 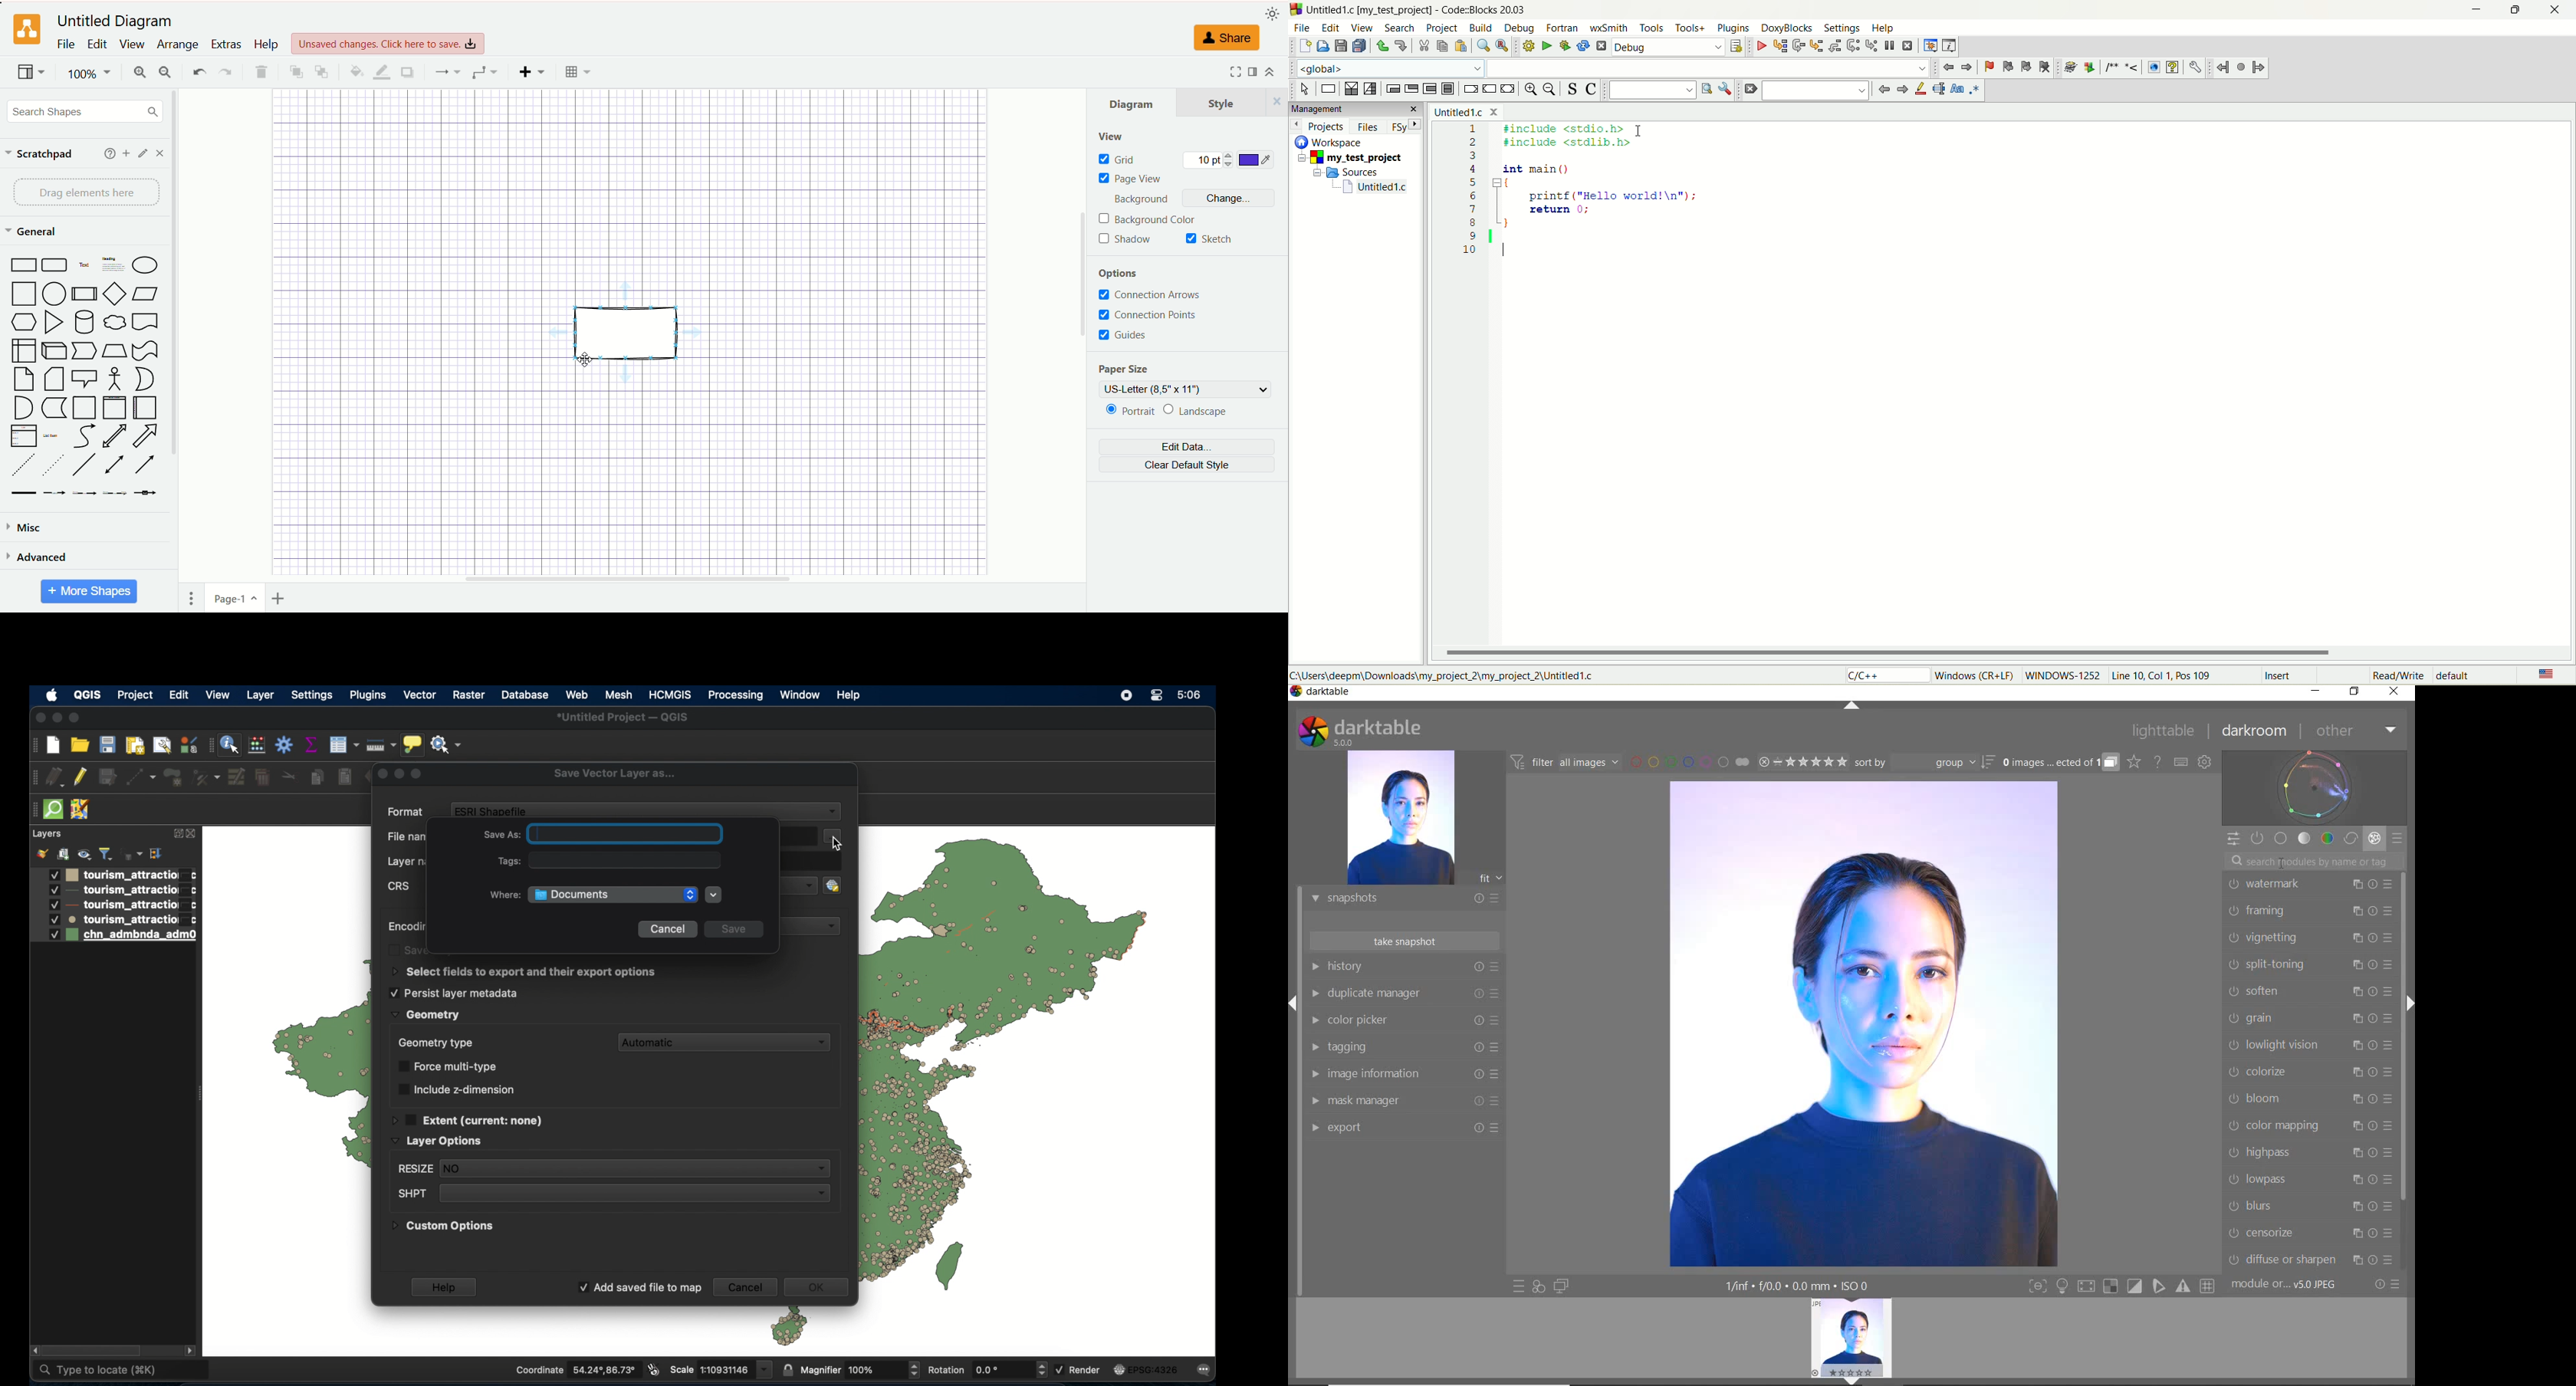 I want to click on view, so click(x=28, y=71).